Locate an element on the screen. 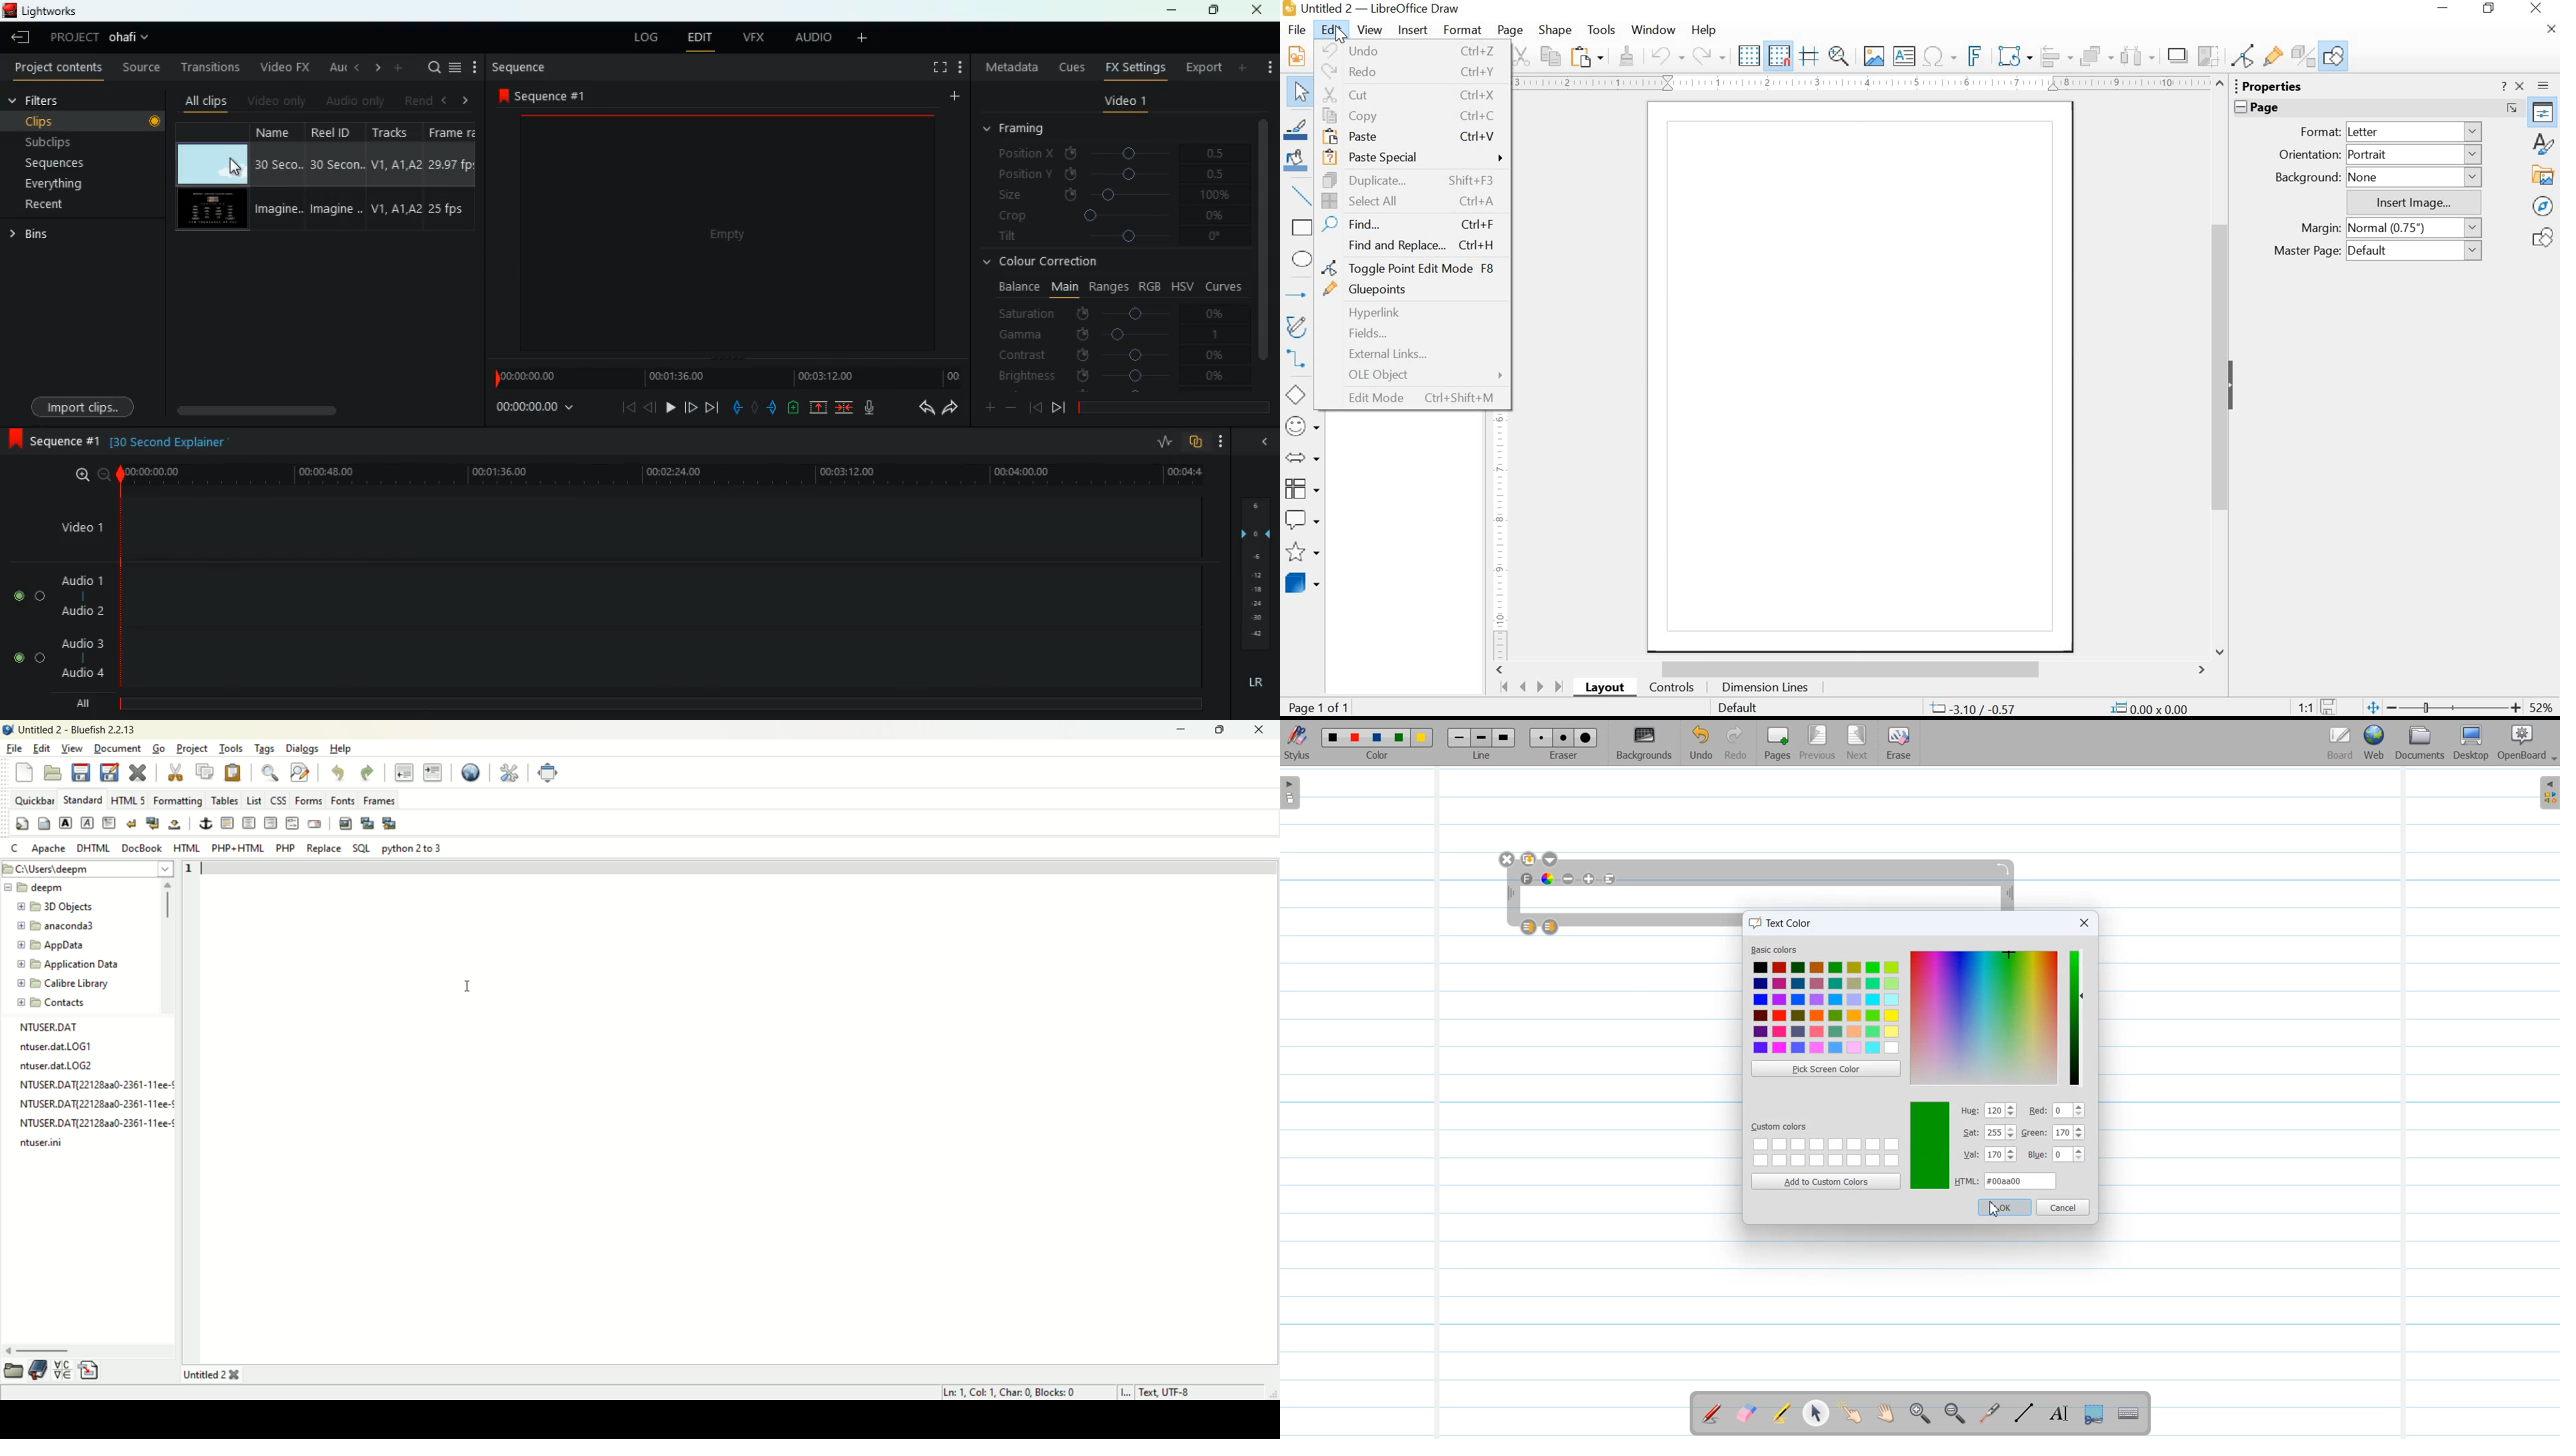 This screenshot has width=2576, height=1456. screen is located at coordinates (730, 239).